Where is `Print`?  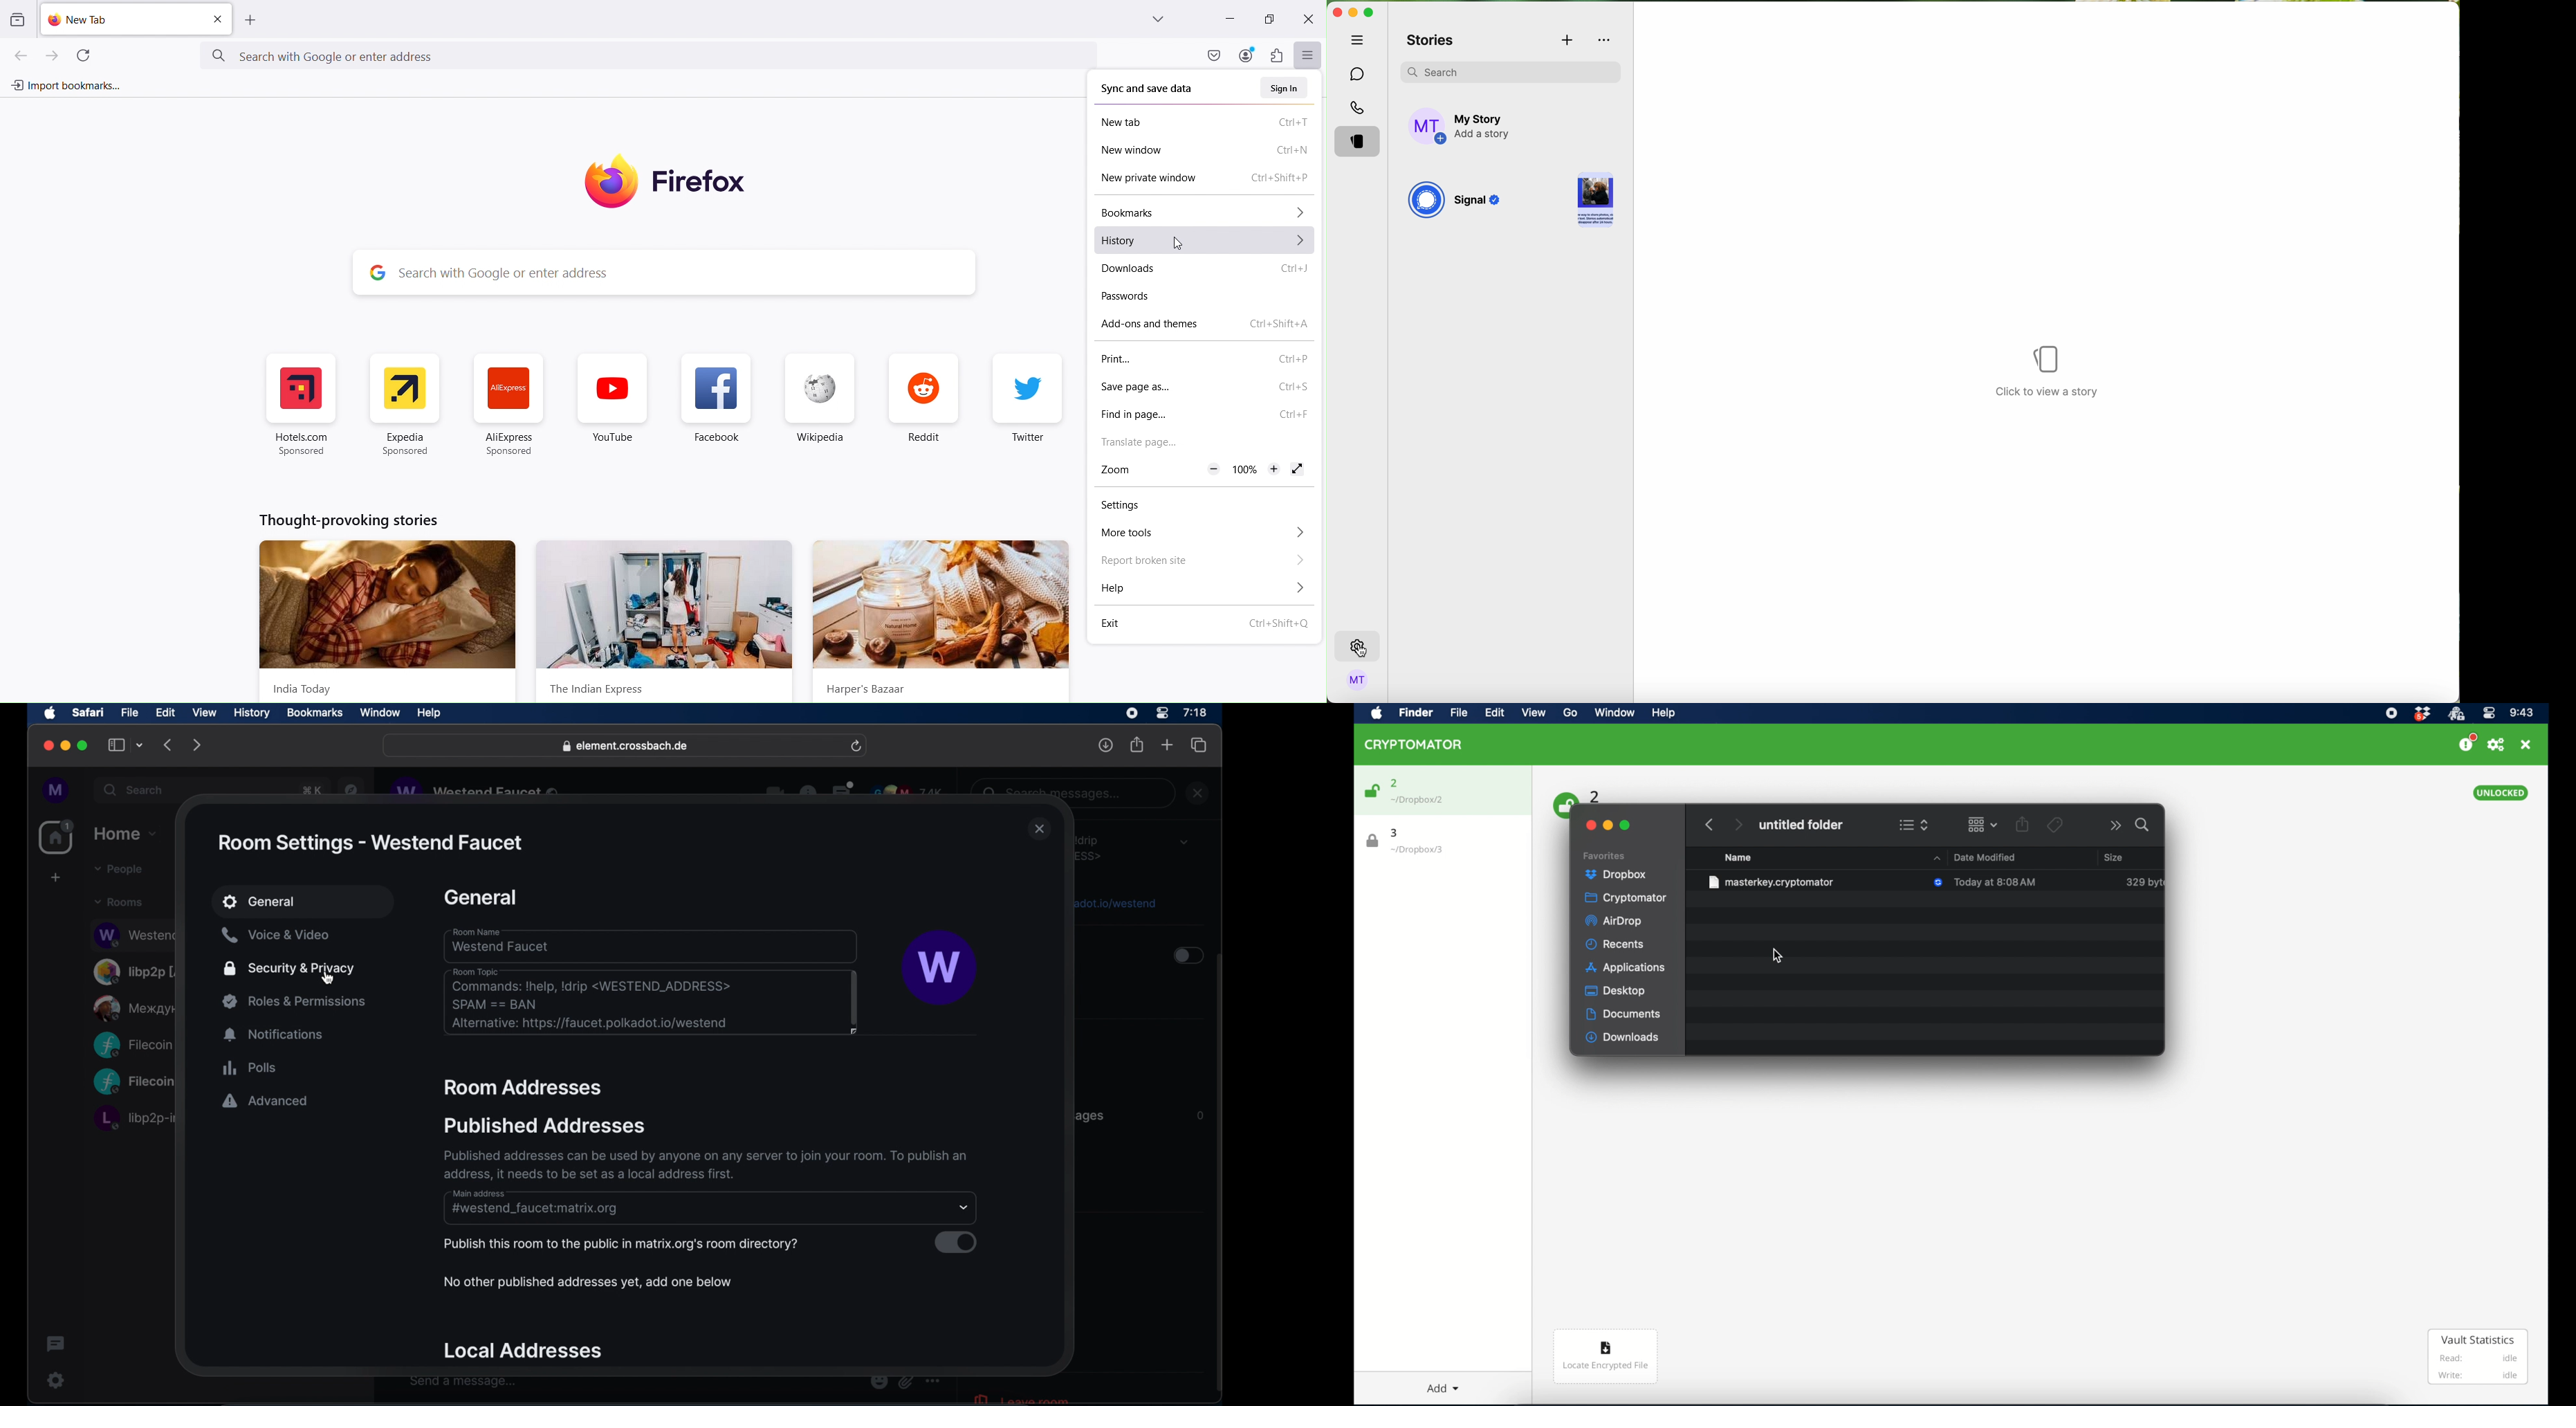
Print is located at coordinates (1205, 358).